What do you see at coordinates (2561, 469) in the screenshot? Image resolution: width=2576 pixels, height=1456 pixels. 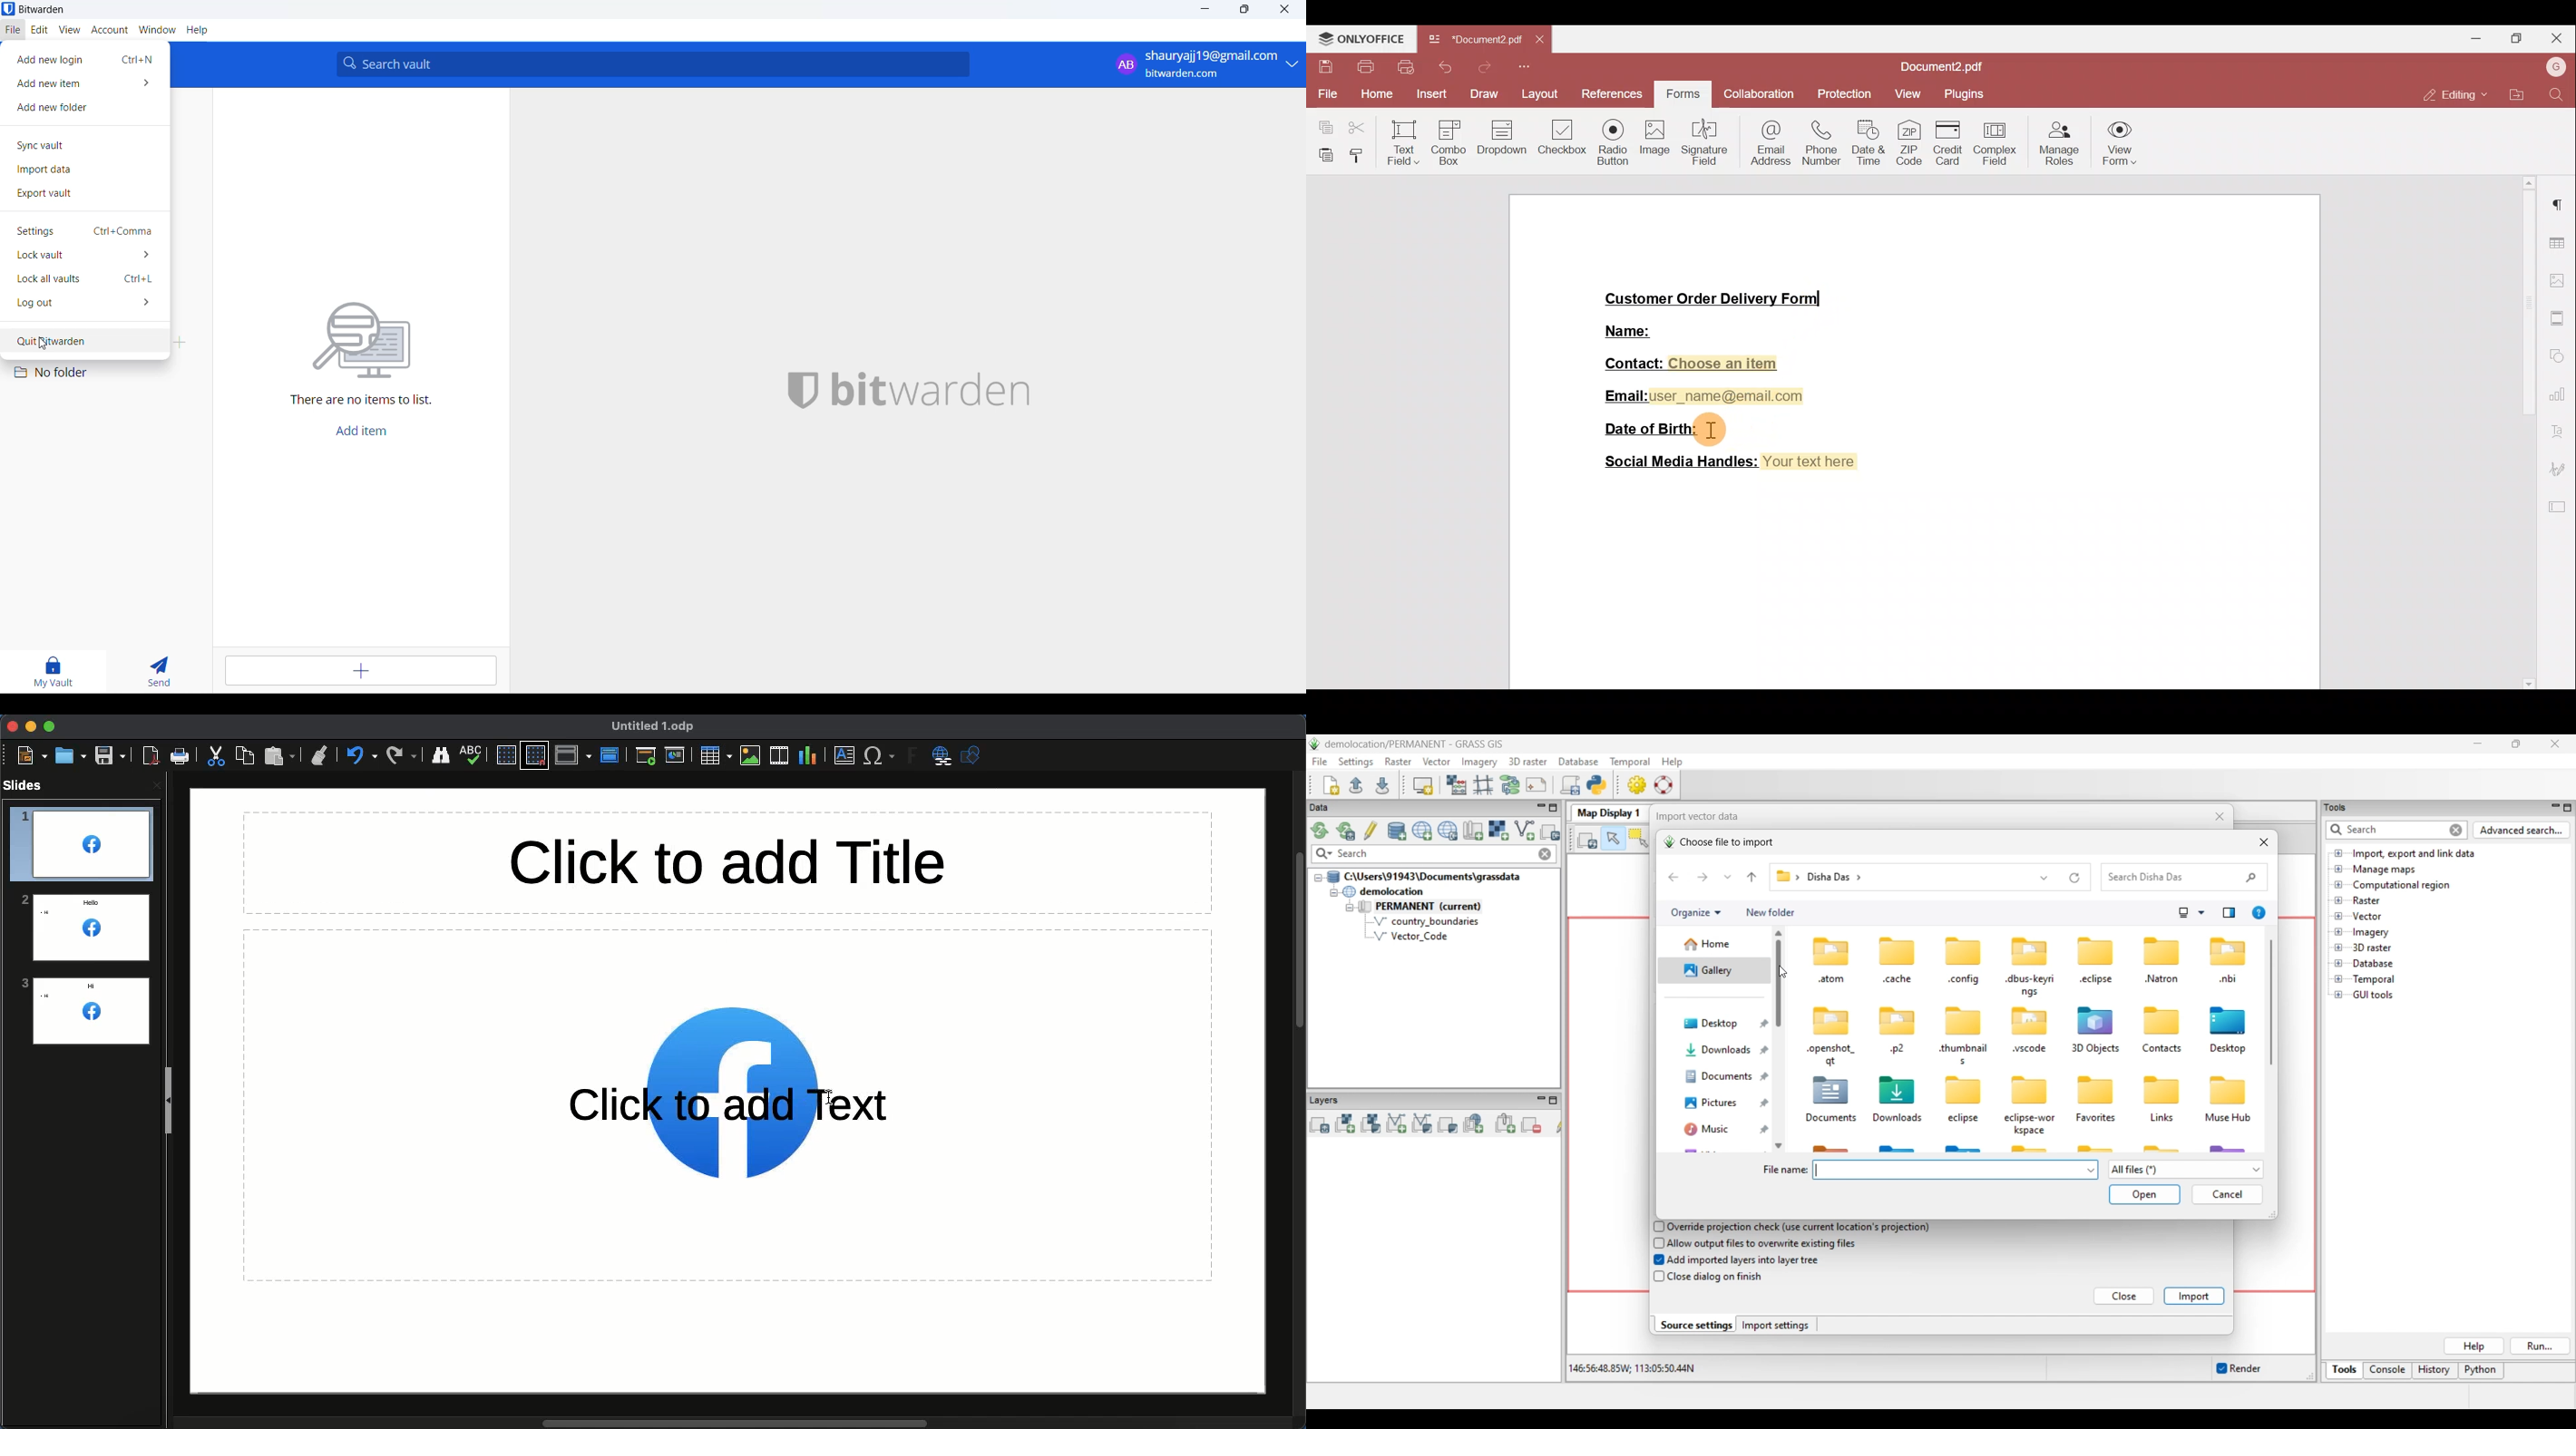 I see `Signature settings` at bounding box center [2561, 469].